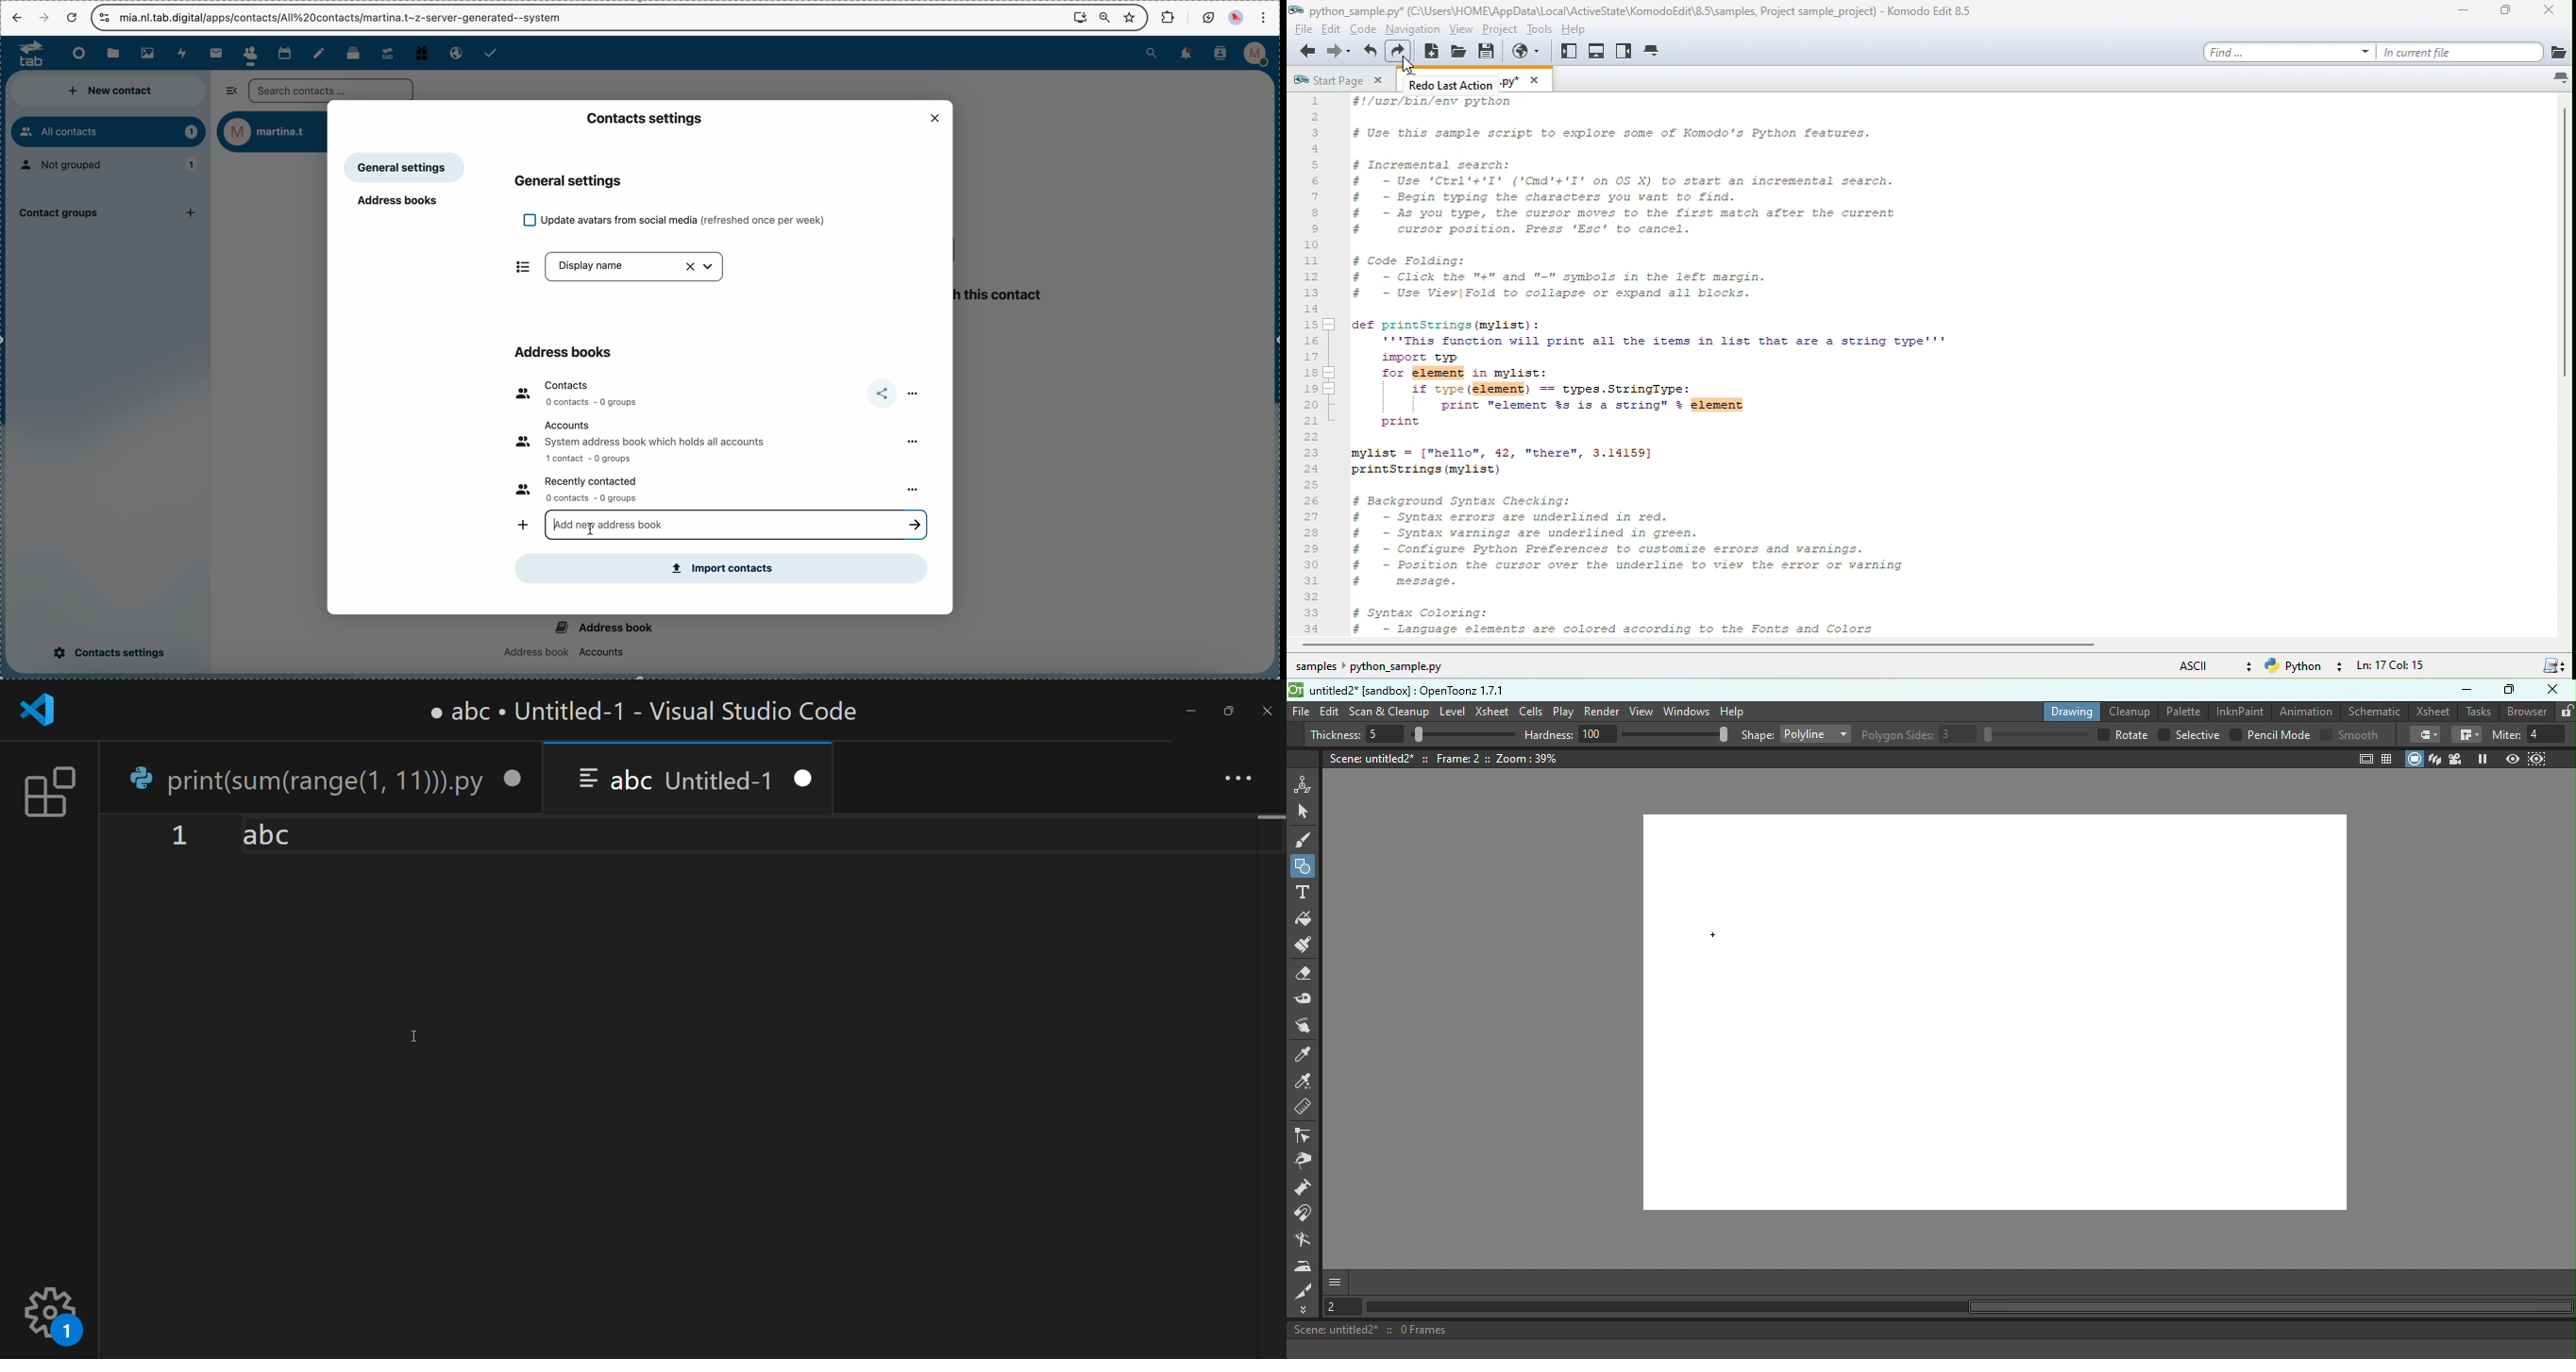  I want to click on Minimize, so click(2467, 690).